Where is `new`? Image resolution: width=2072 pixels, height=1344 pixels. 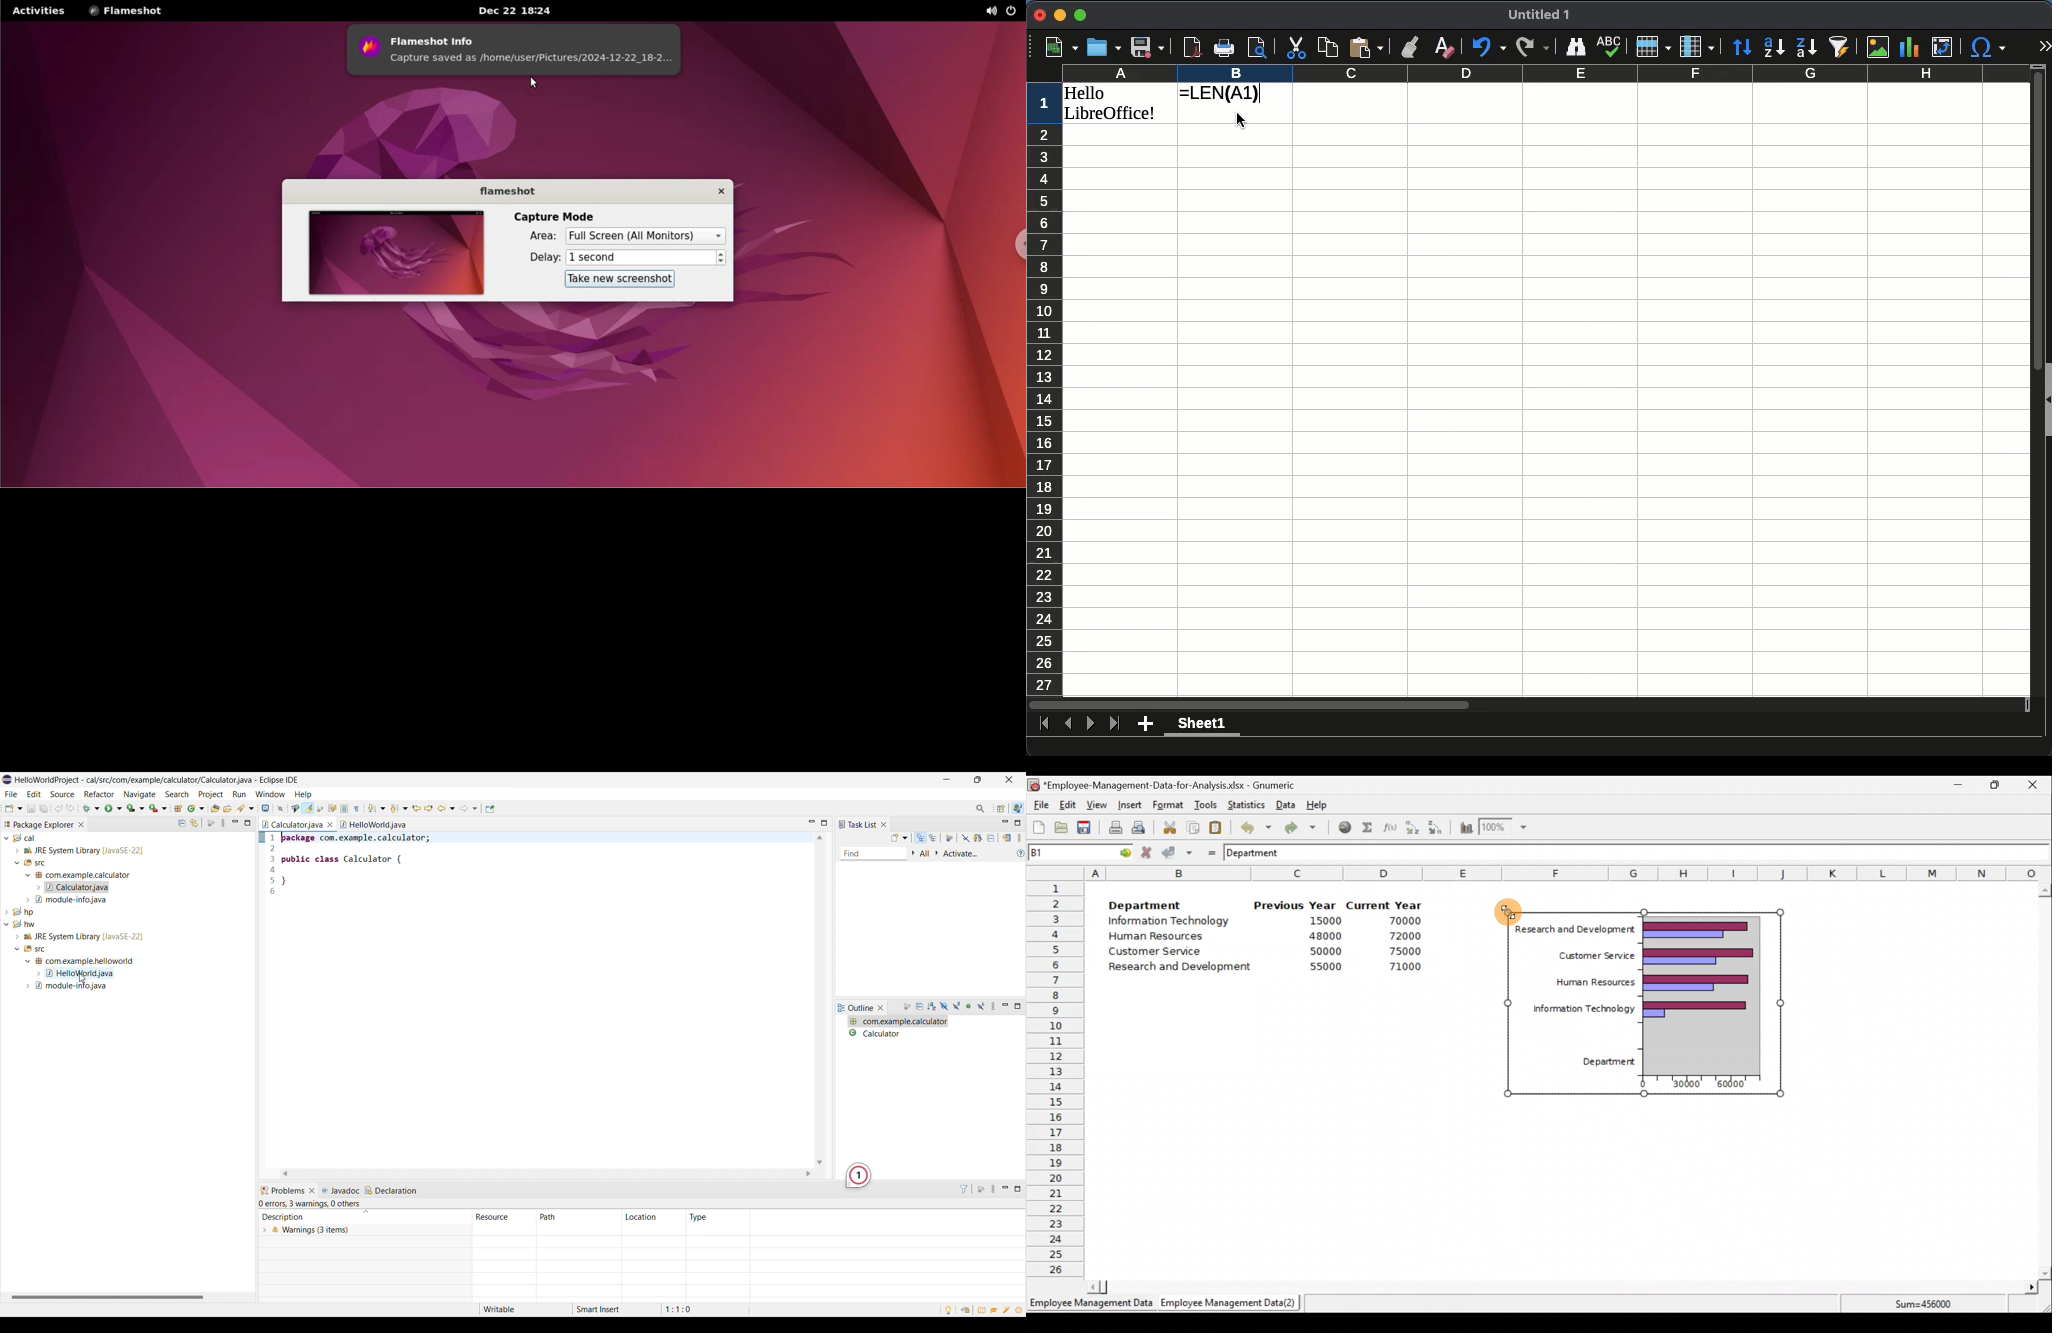
new is located at coordinates (1057, 45).